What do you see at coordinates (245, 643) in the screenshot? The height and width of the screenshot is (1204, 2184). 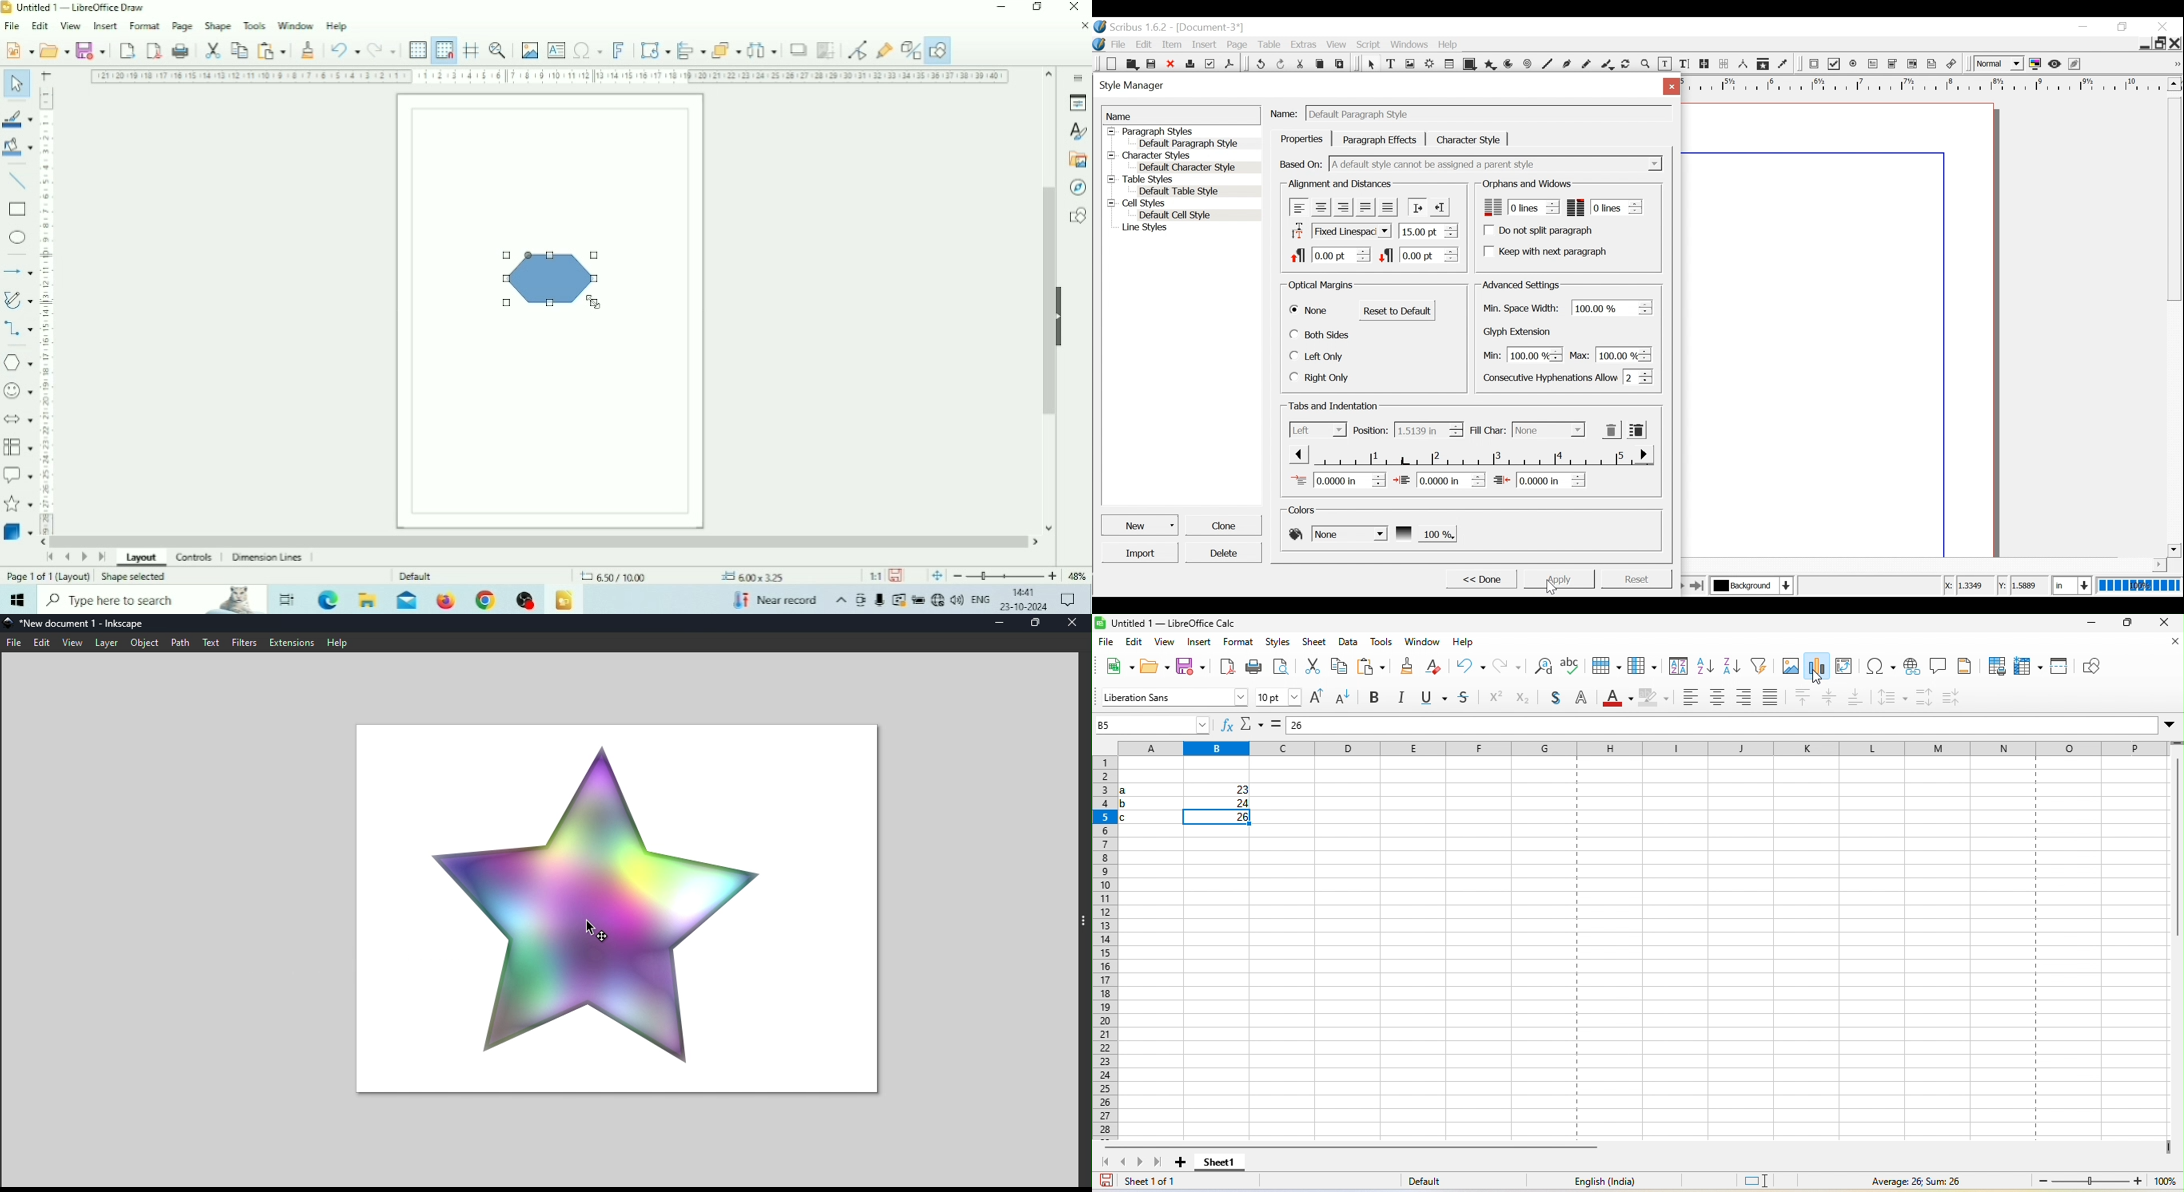 I see `Filters` at bounding box center [245, 643].